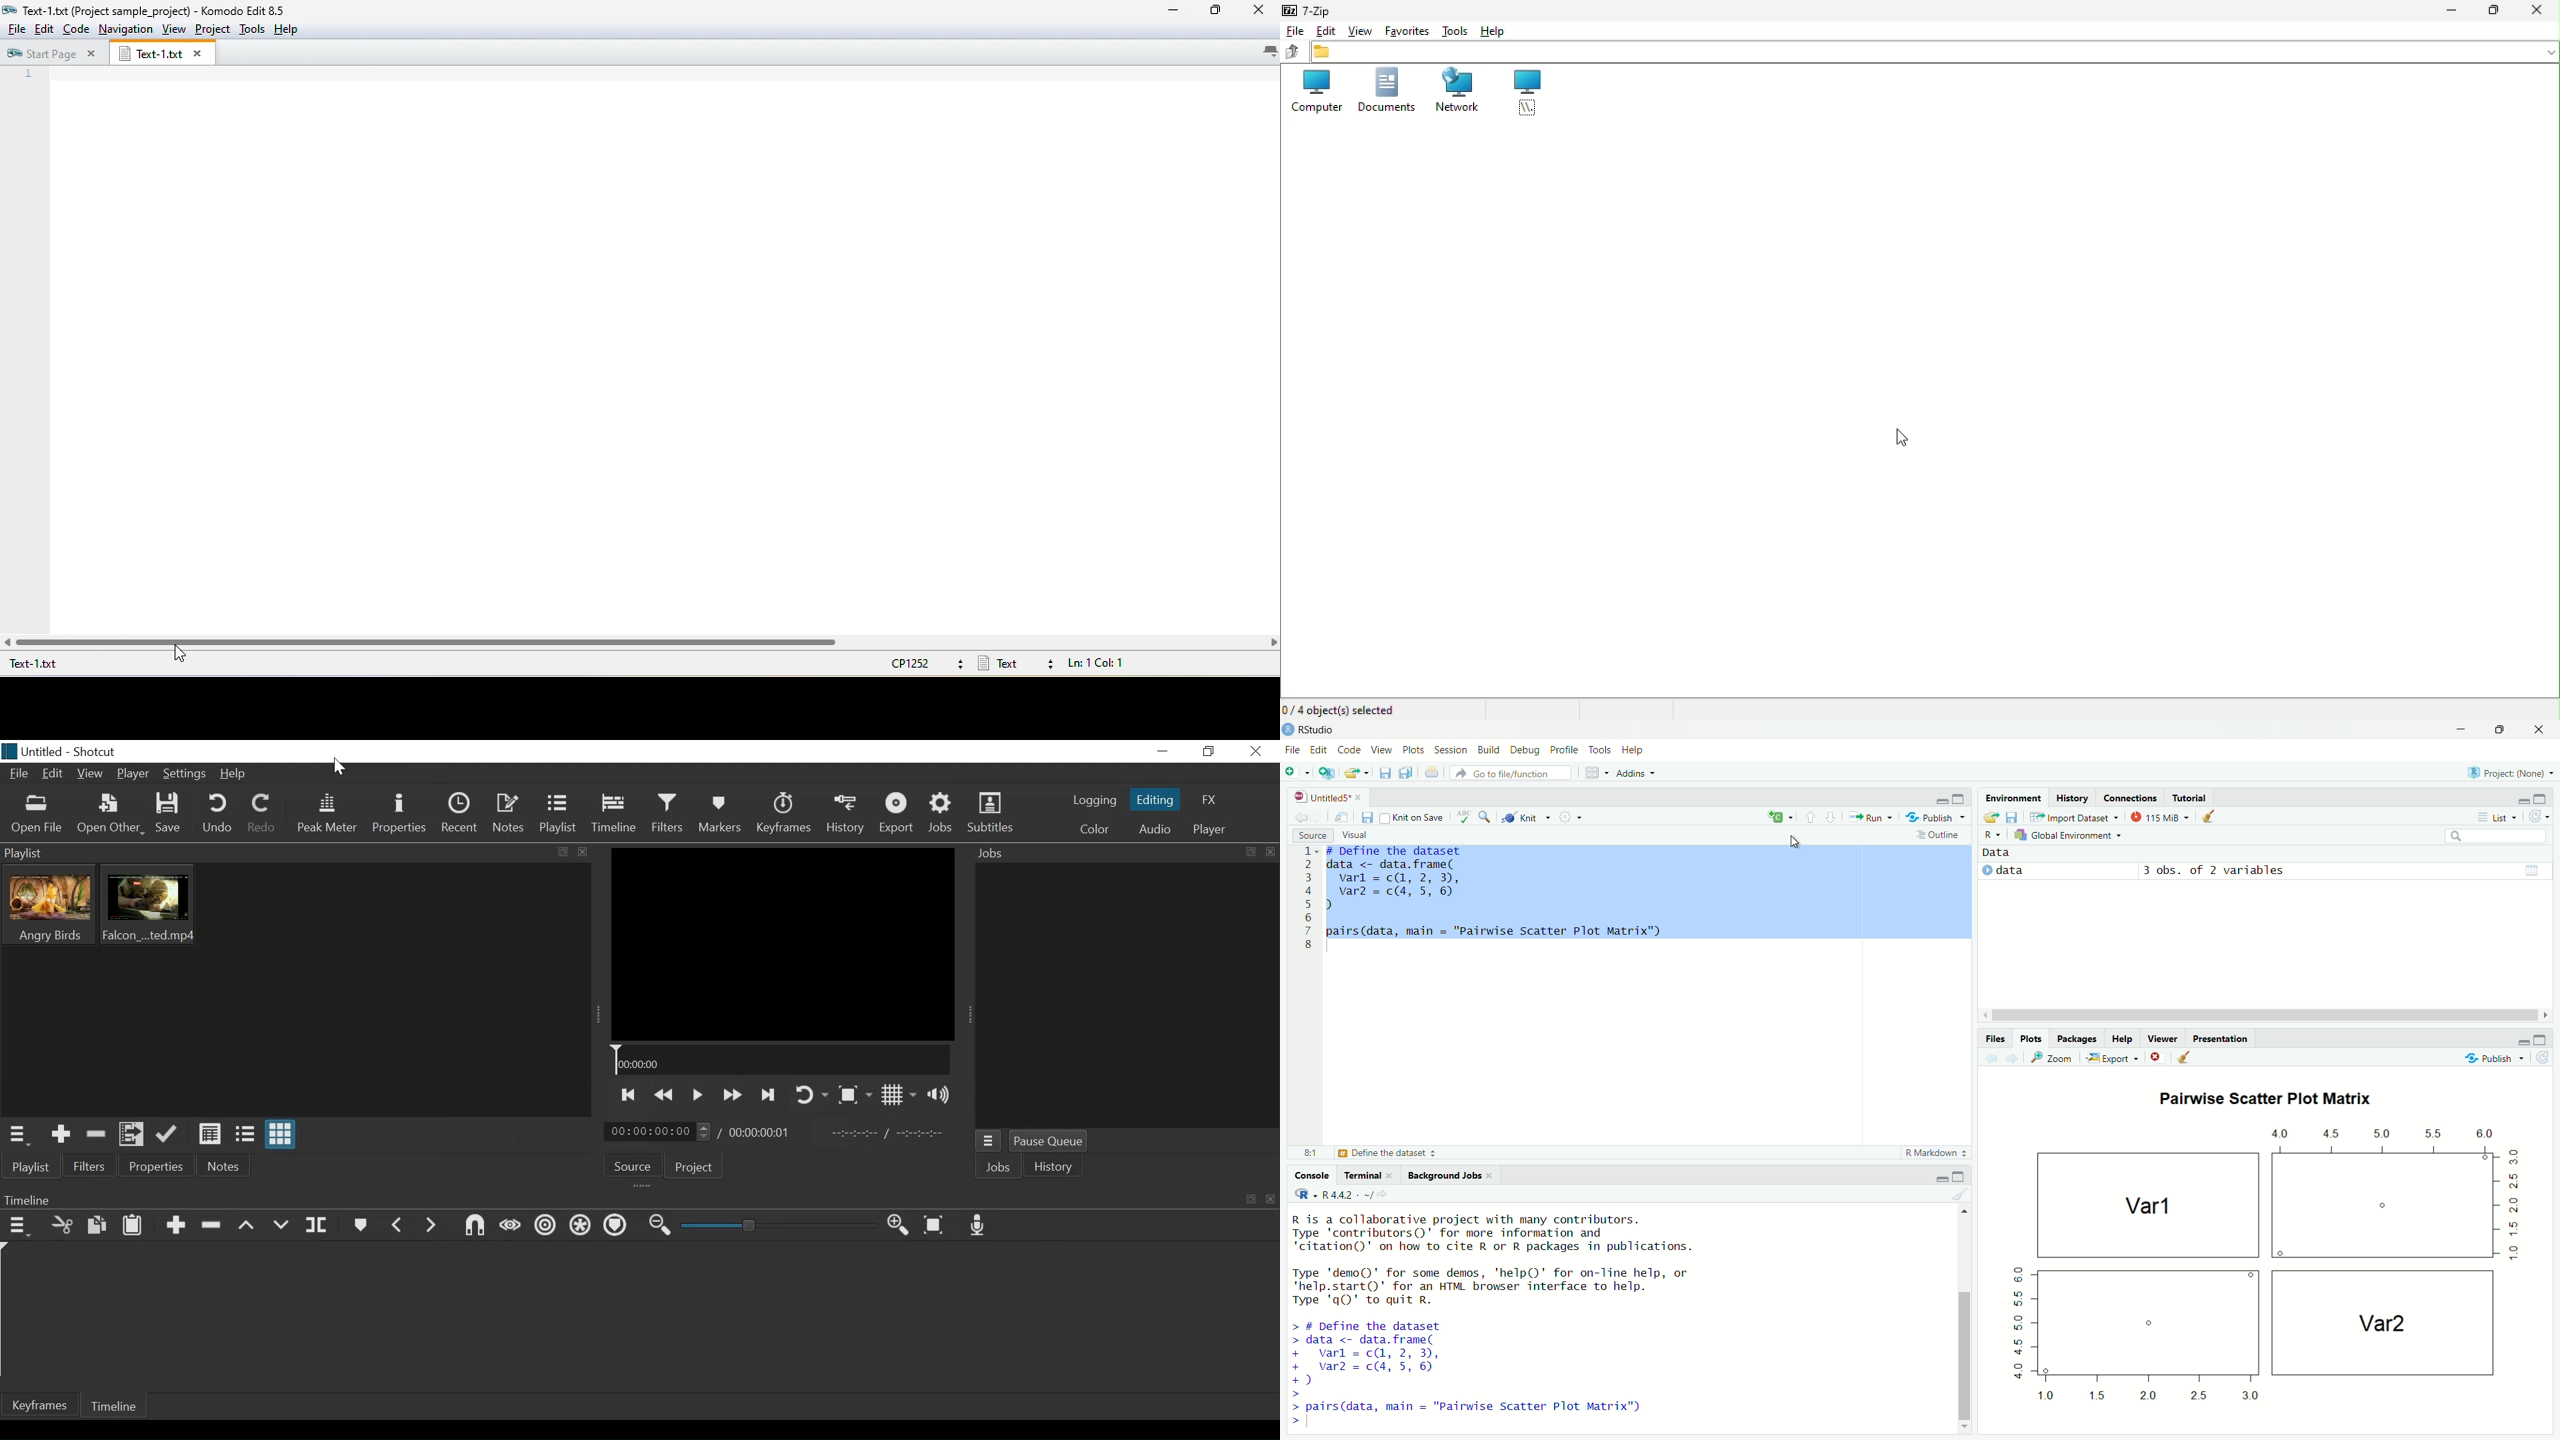  Describe the element at coordinates (1415, 749) in the screenshot. I see `Plots` at that location.